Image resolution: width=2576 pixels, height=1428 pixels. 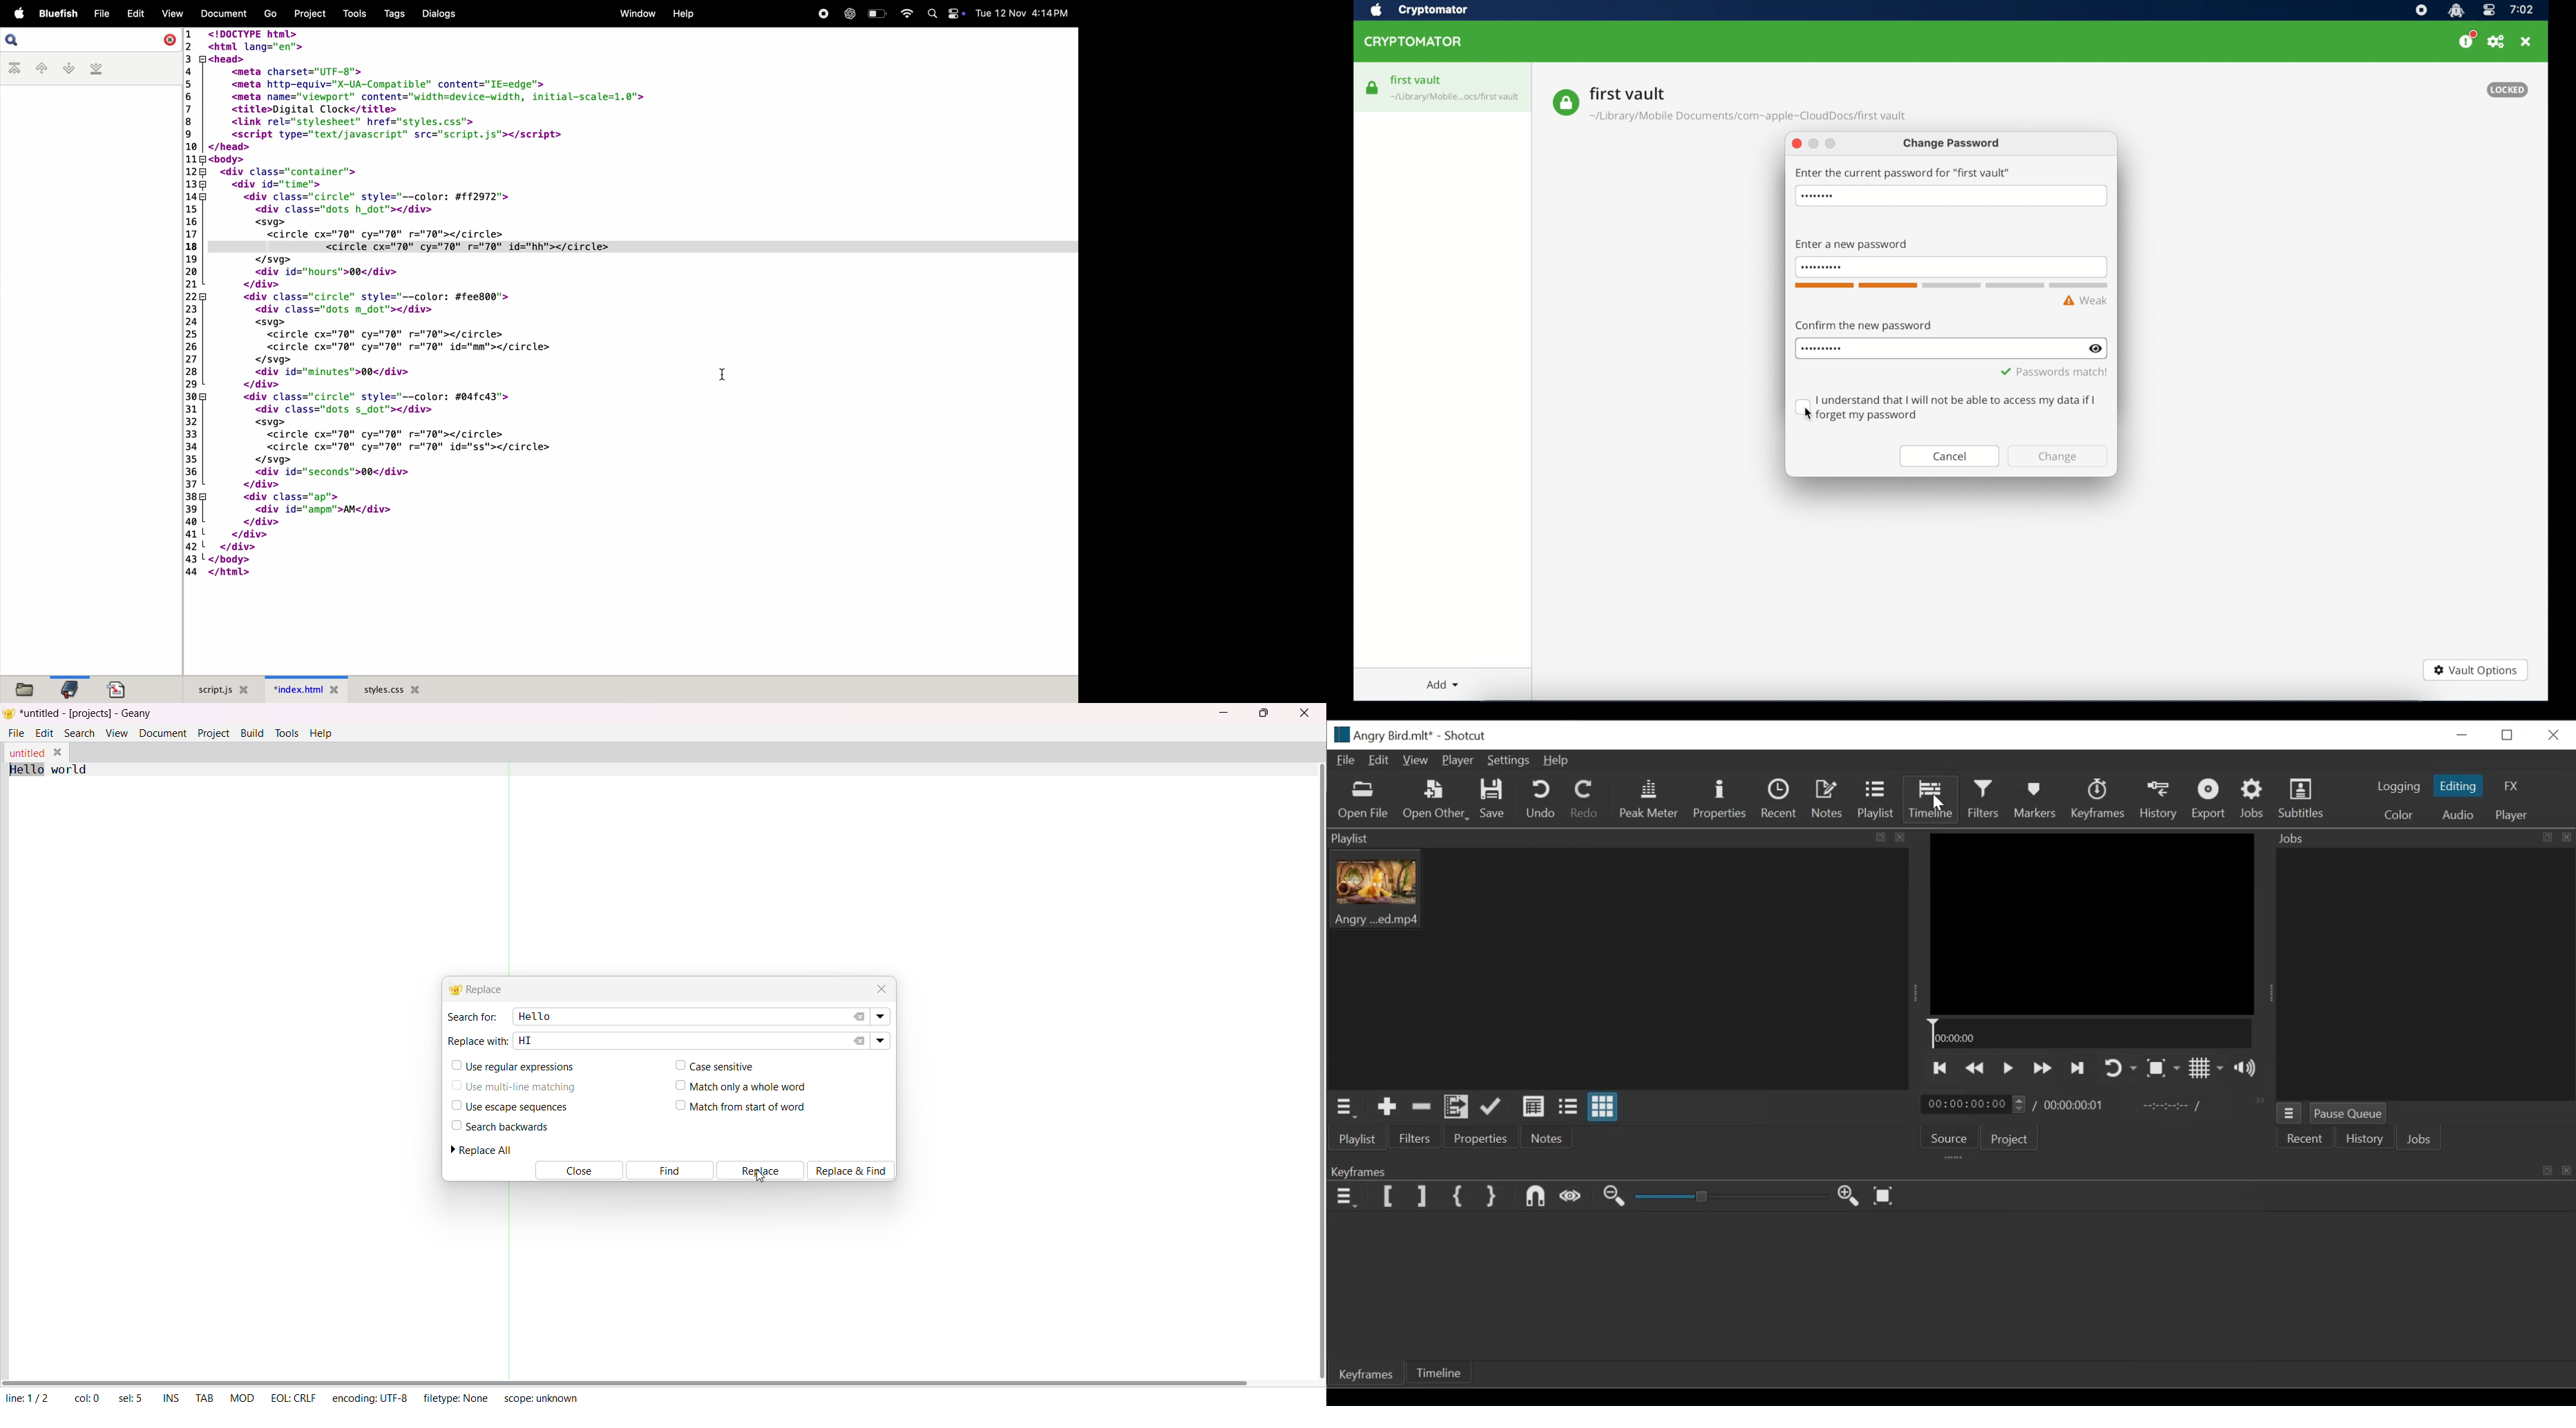 What do you see at coordinates (2465, 734) in the screenshot?
I see `Close` at bounding box center [2465, 734].